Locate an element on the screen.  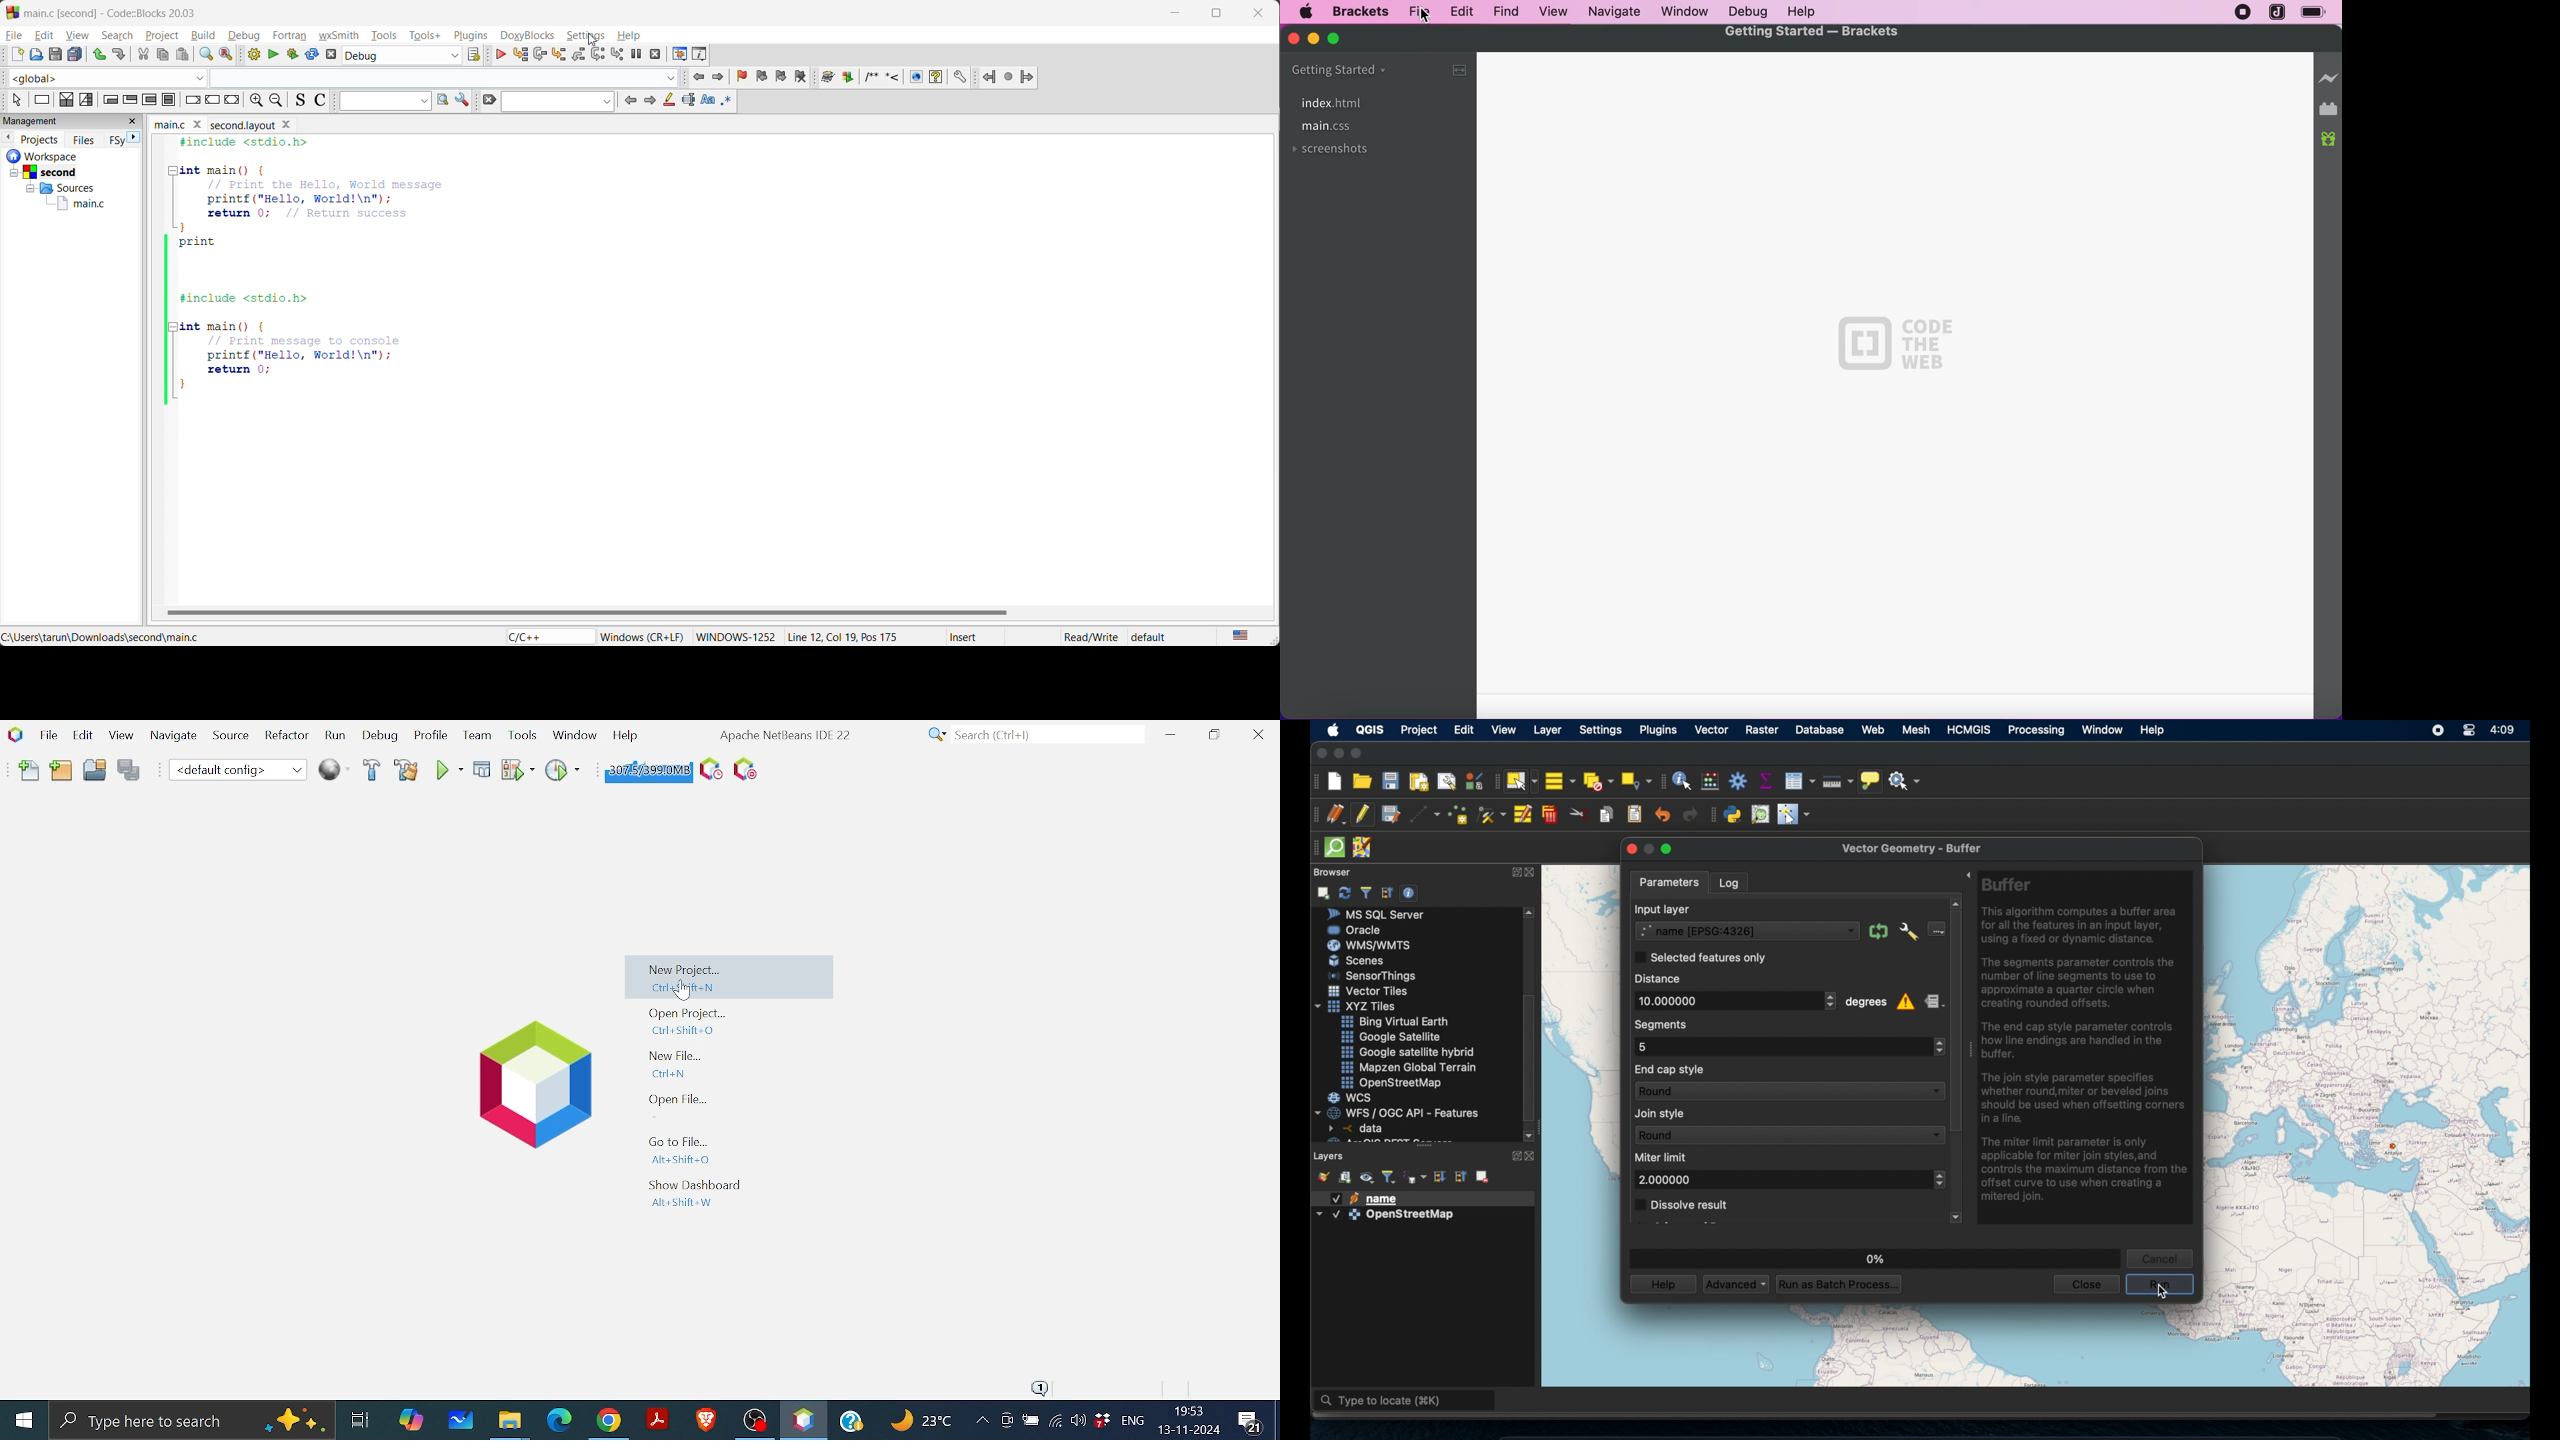
attributes toolbar is located at coordinates (1662, 780).